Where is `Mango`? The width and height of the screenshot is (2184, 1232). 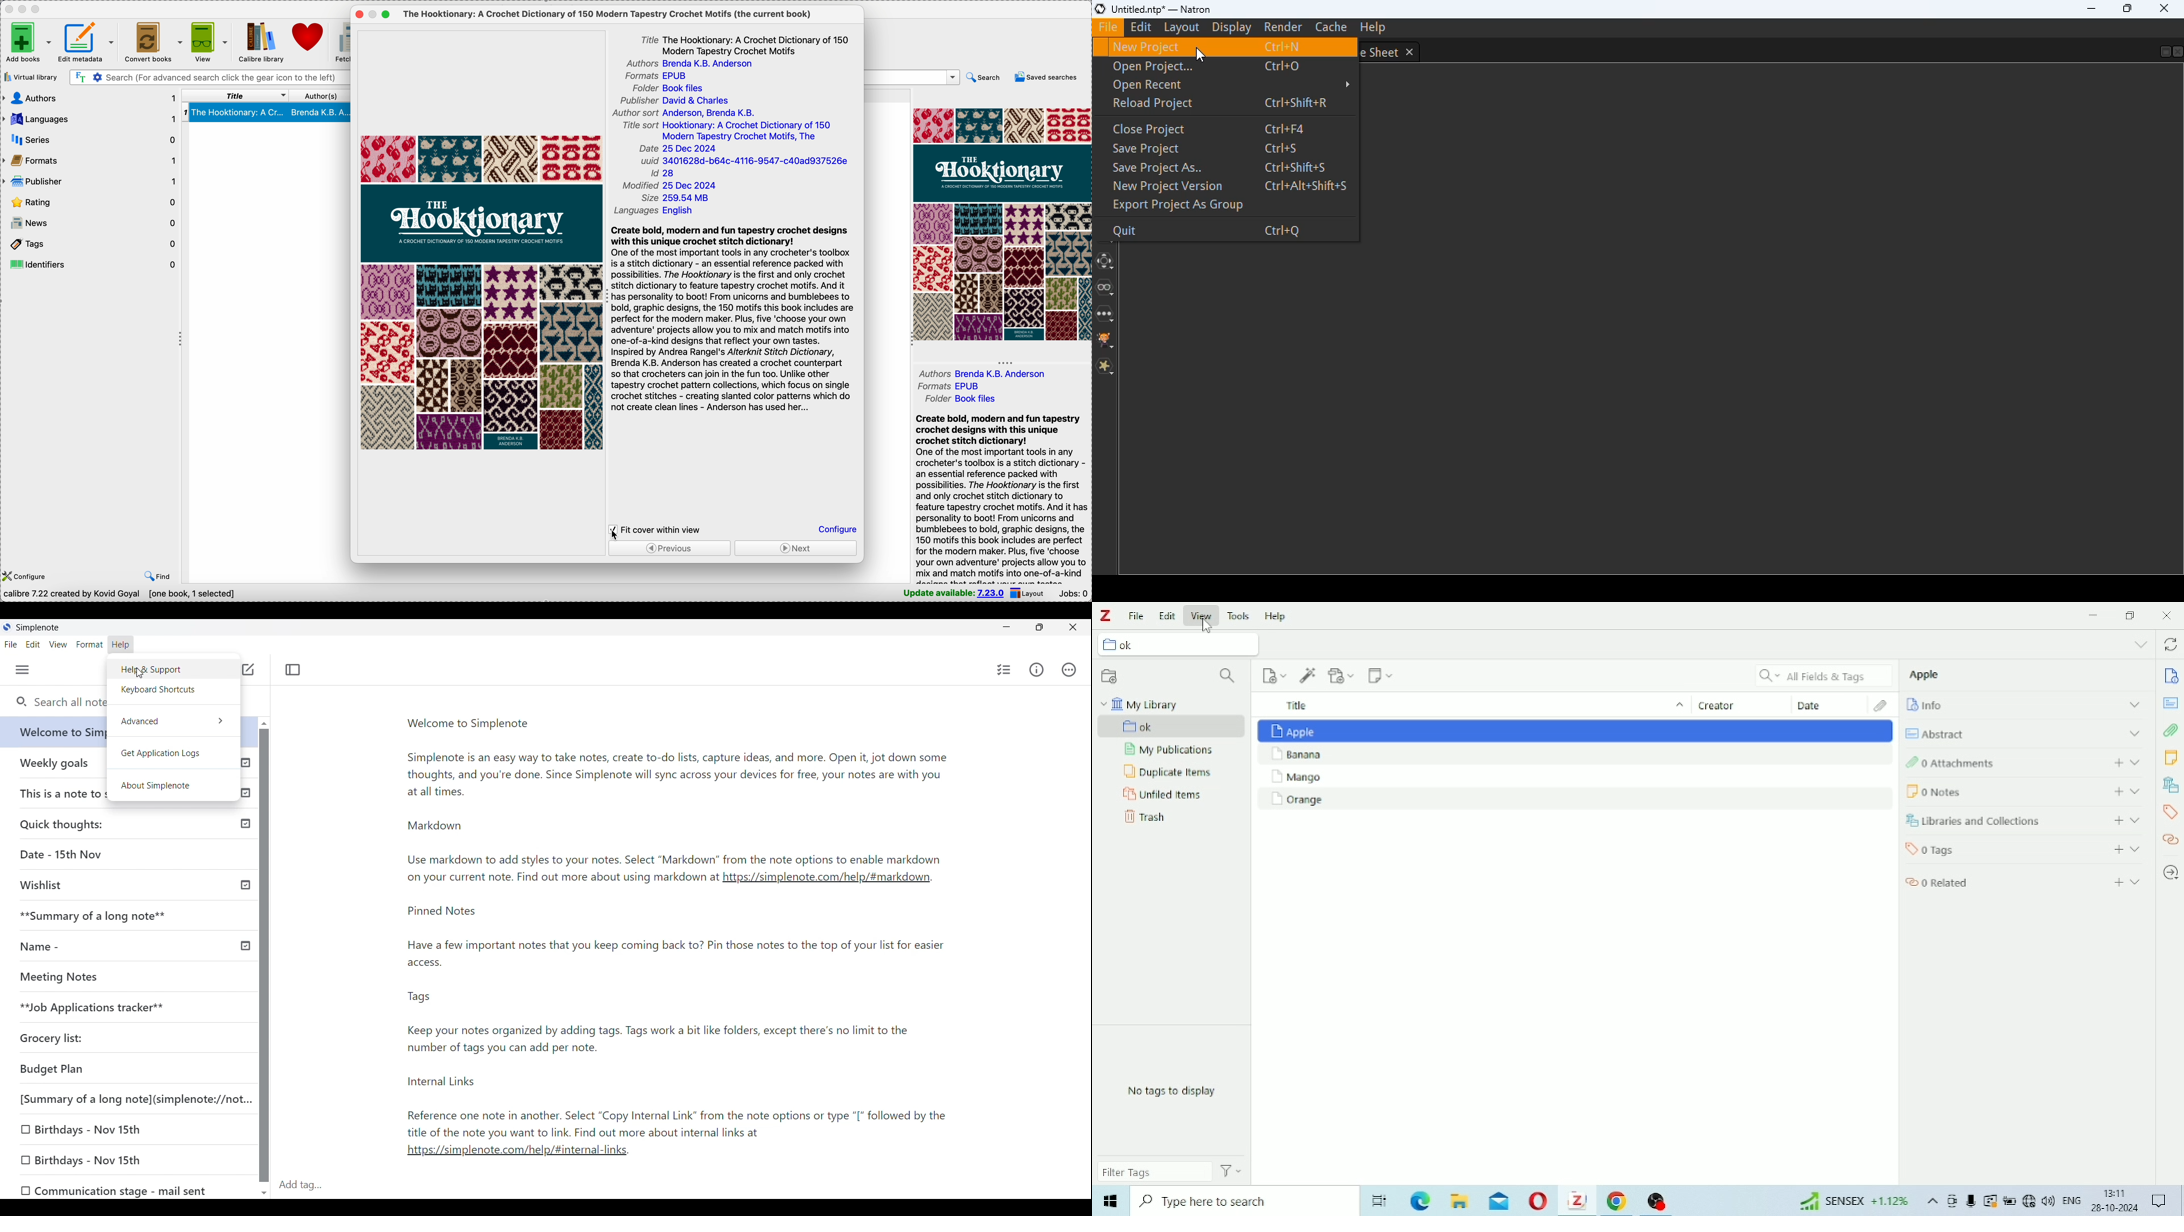 Mango is located at coordinates (1570, 779).